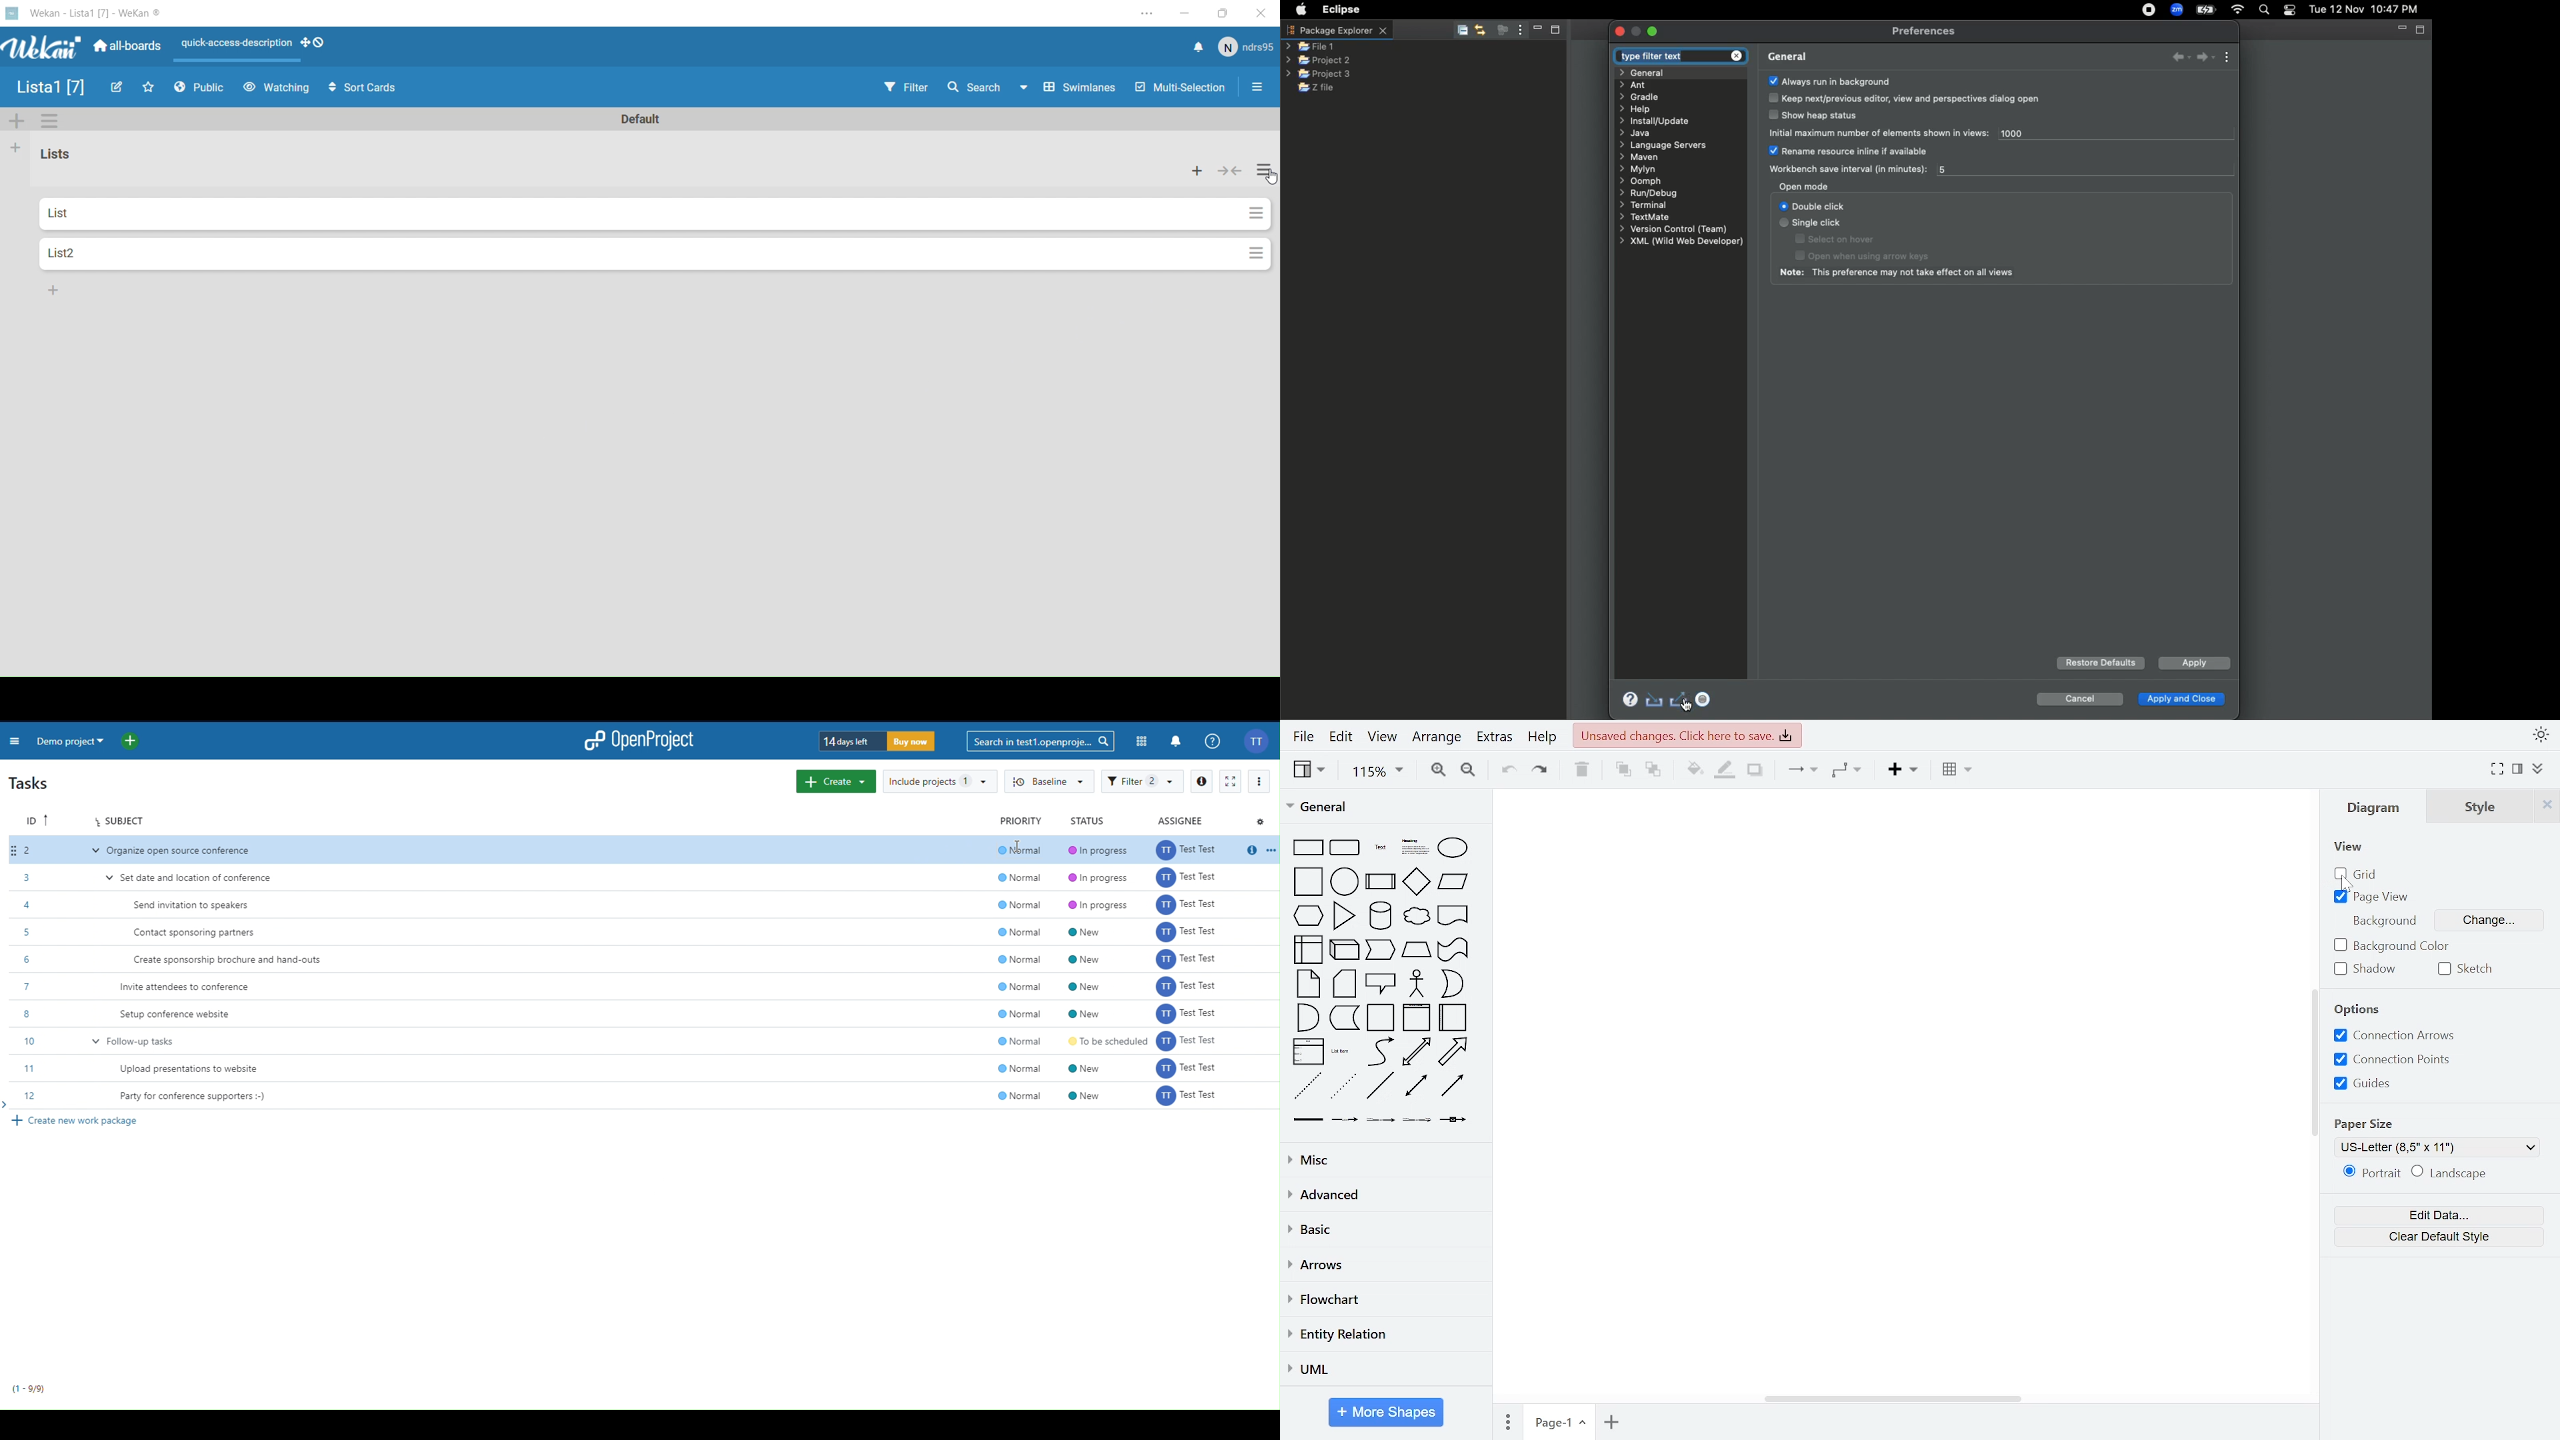 This screenshot has width=2576, height=1456. I want to click on entity relation, so click(1382, 1335).